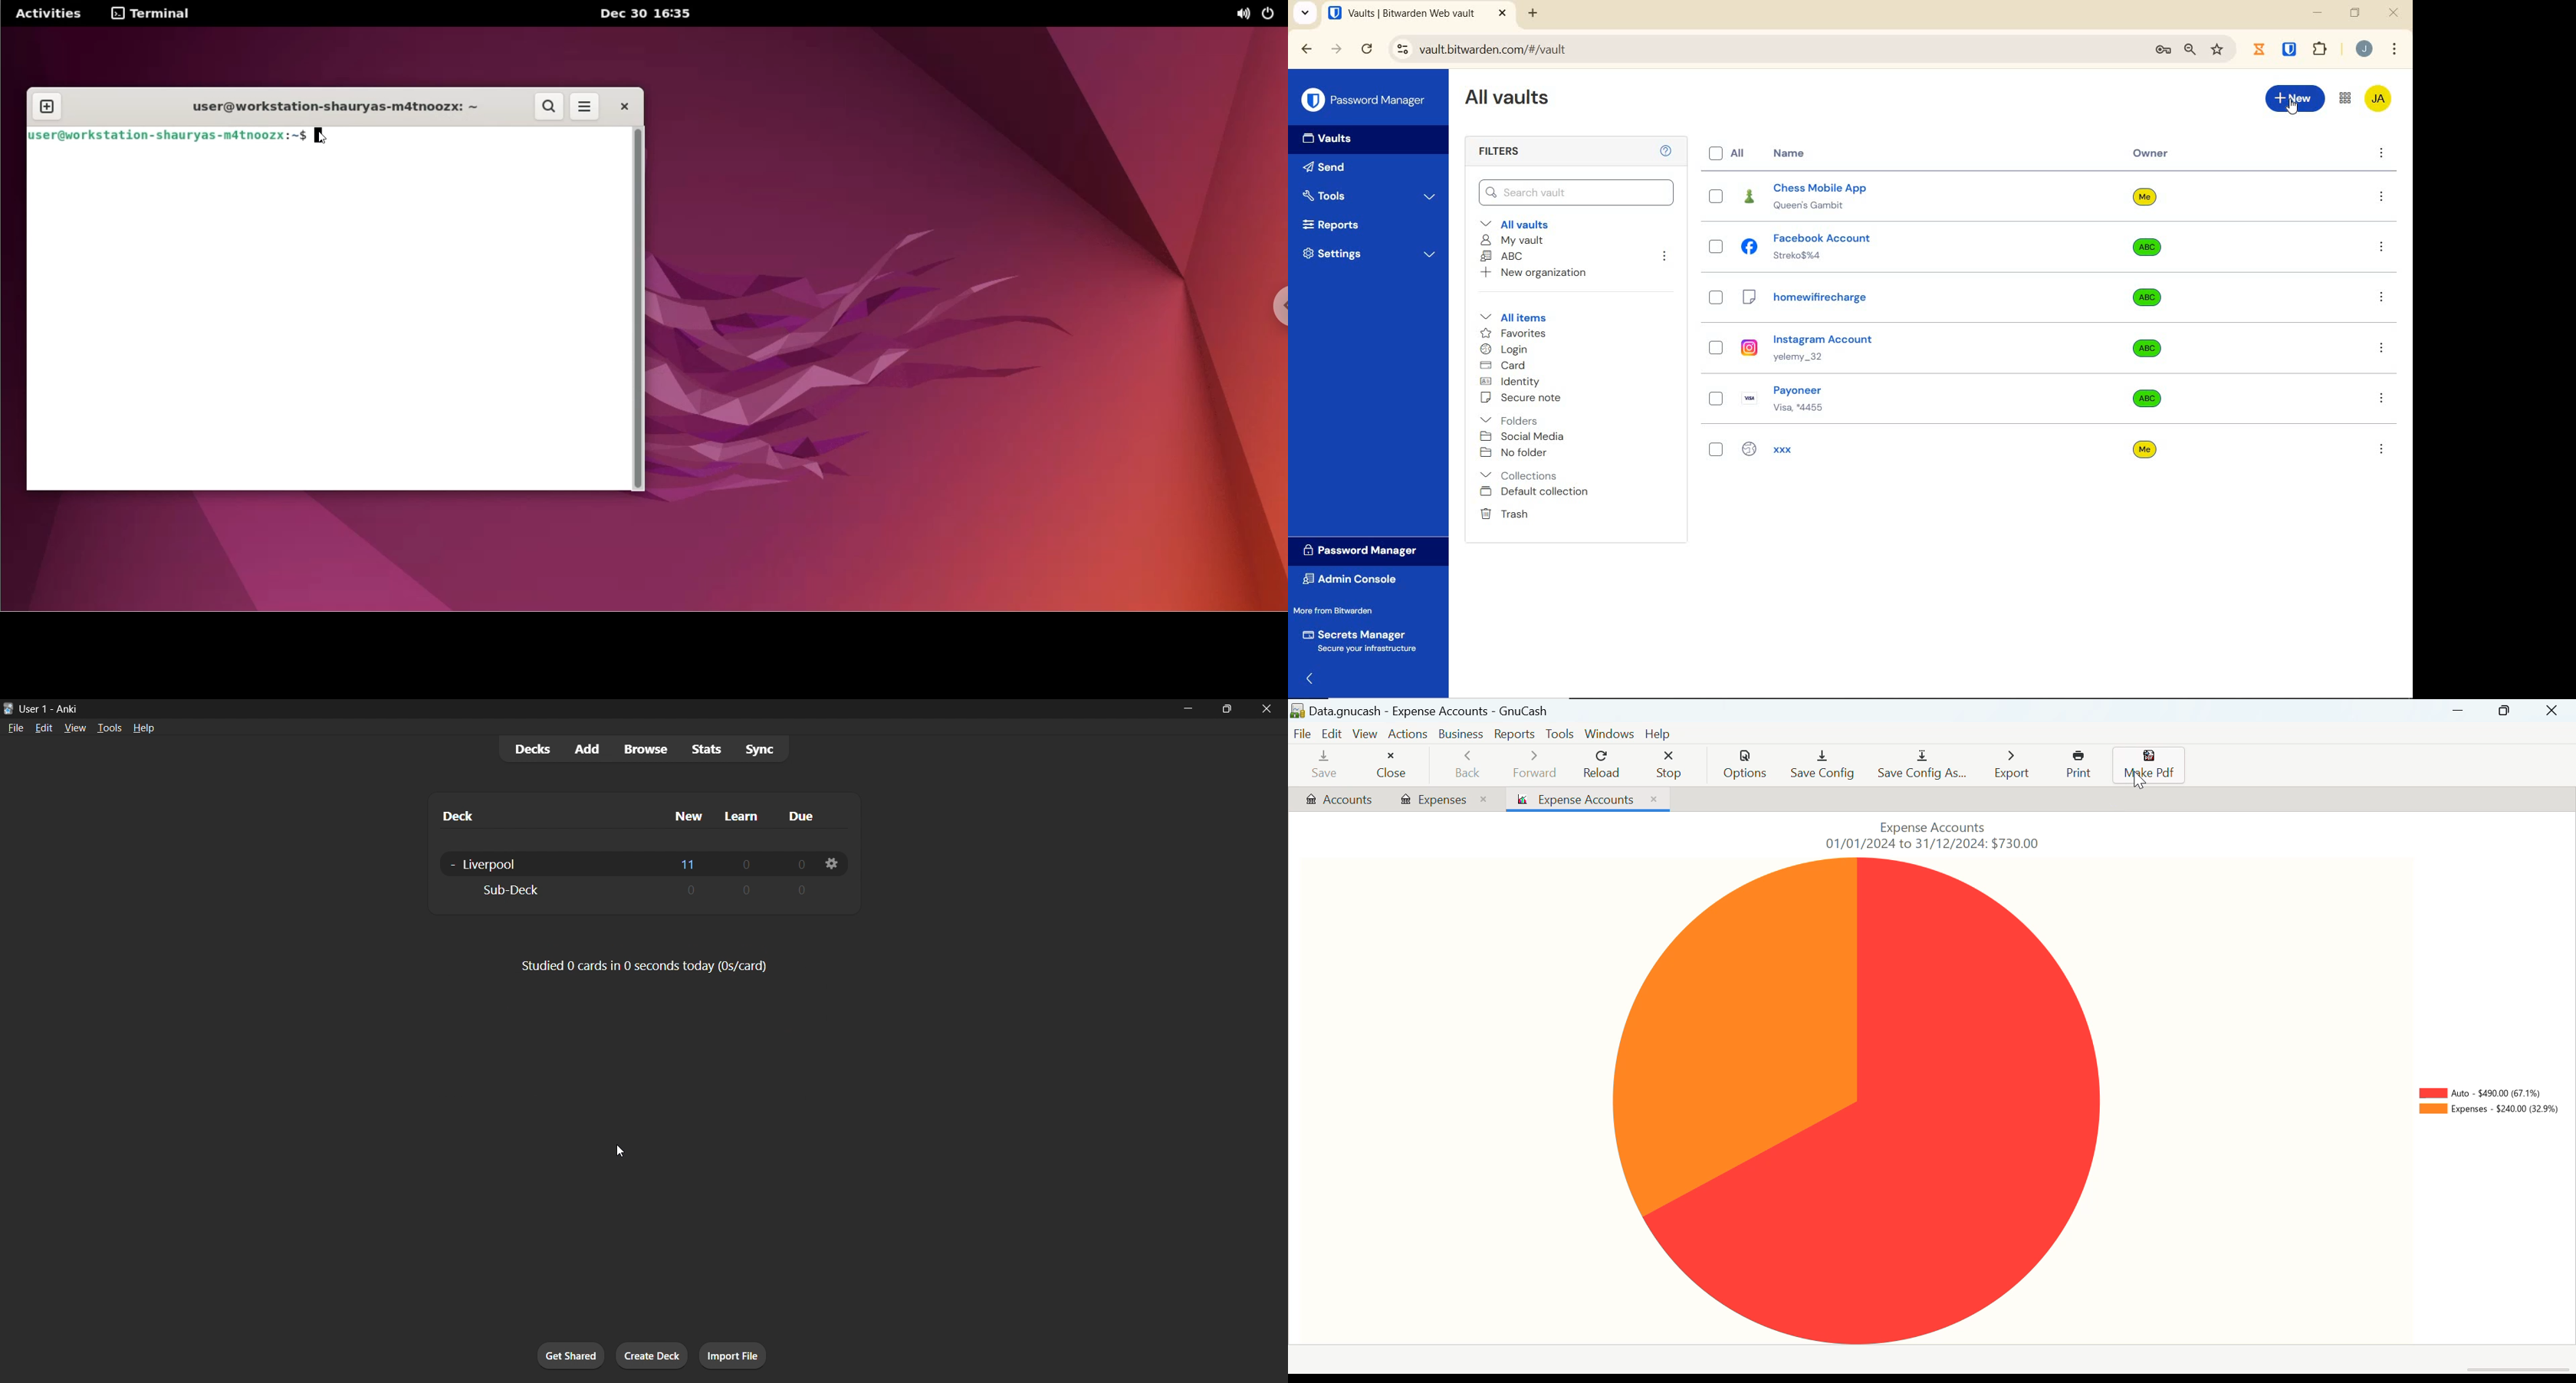  Describe the element at coordinates (1303, 733) in the screenshot. I see `File` at that location.